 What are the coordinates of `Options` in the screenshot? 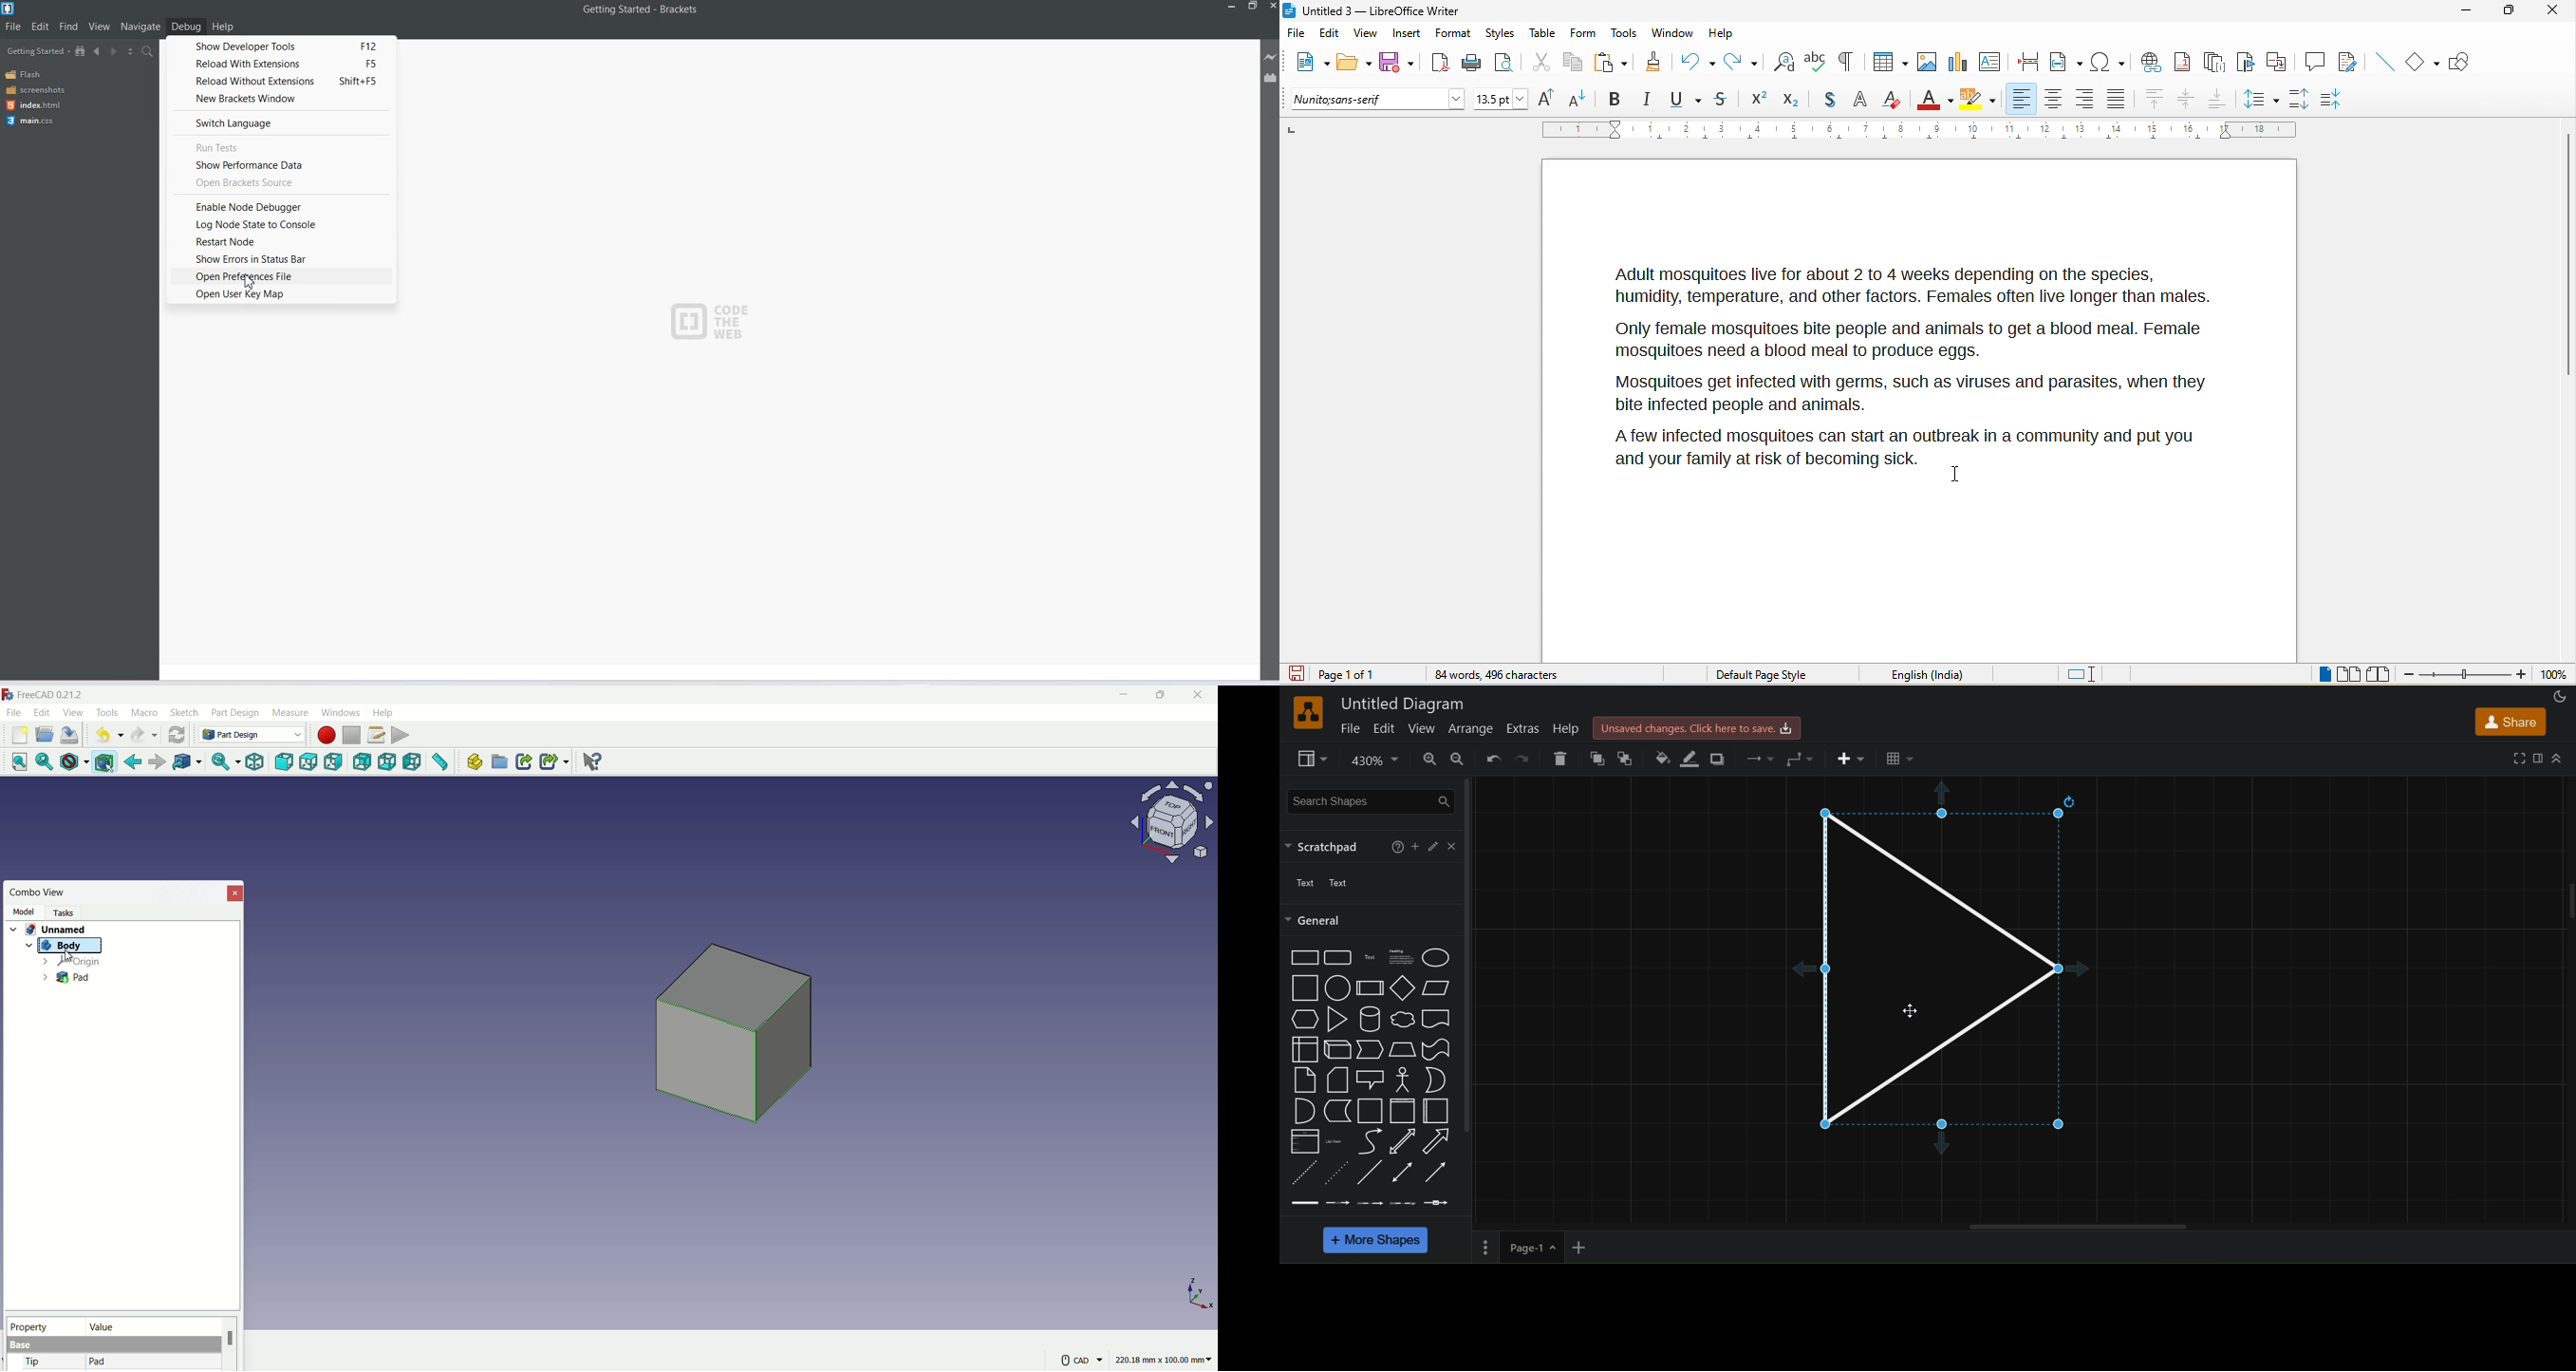 It's located at (1486, 1245).